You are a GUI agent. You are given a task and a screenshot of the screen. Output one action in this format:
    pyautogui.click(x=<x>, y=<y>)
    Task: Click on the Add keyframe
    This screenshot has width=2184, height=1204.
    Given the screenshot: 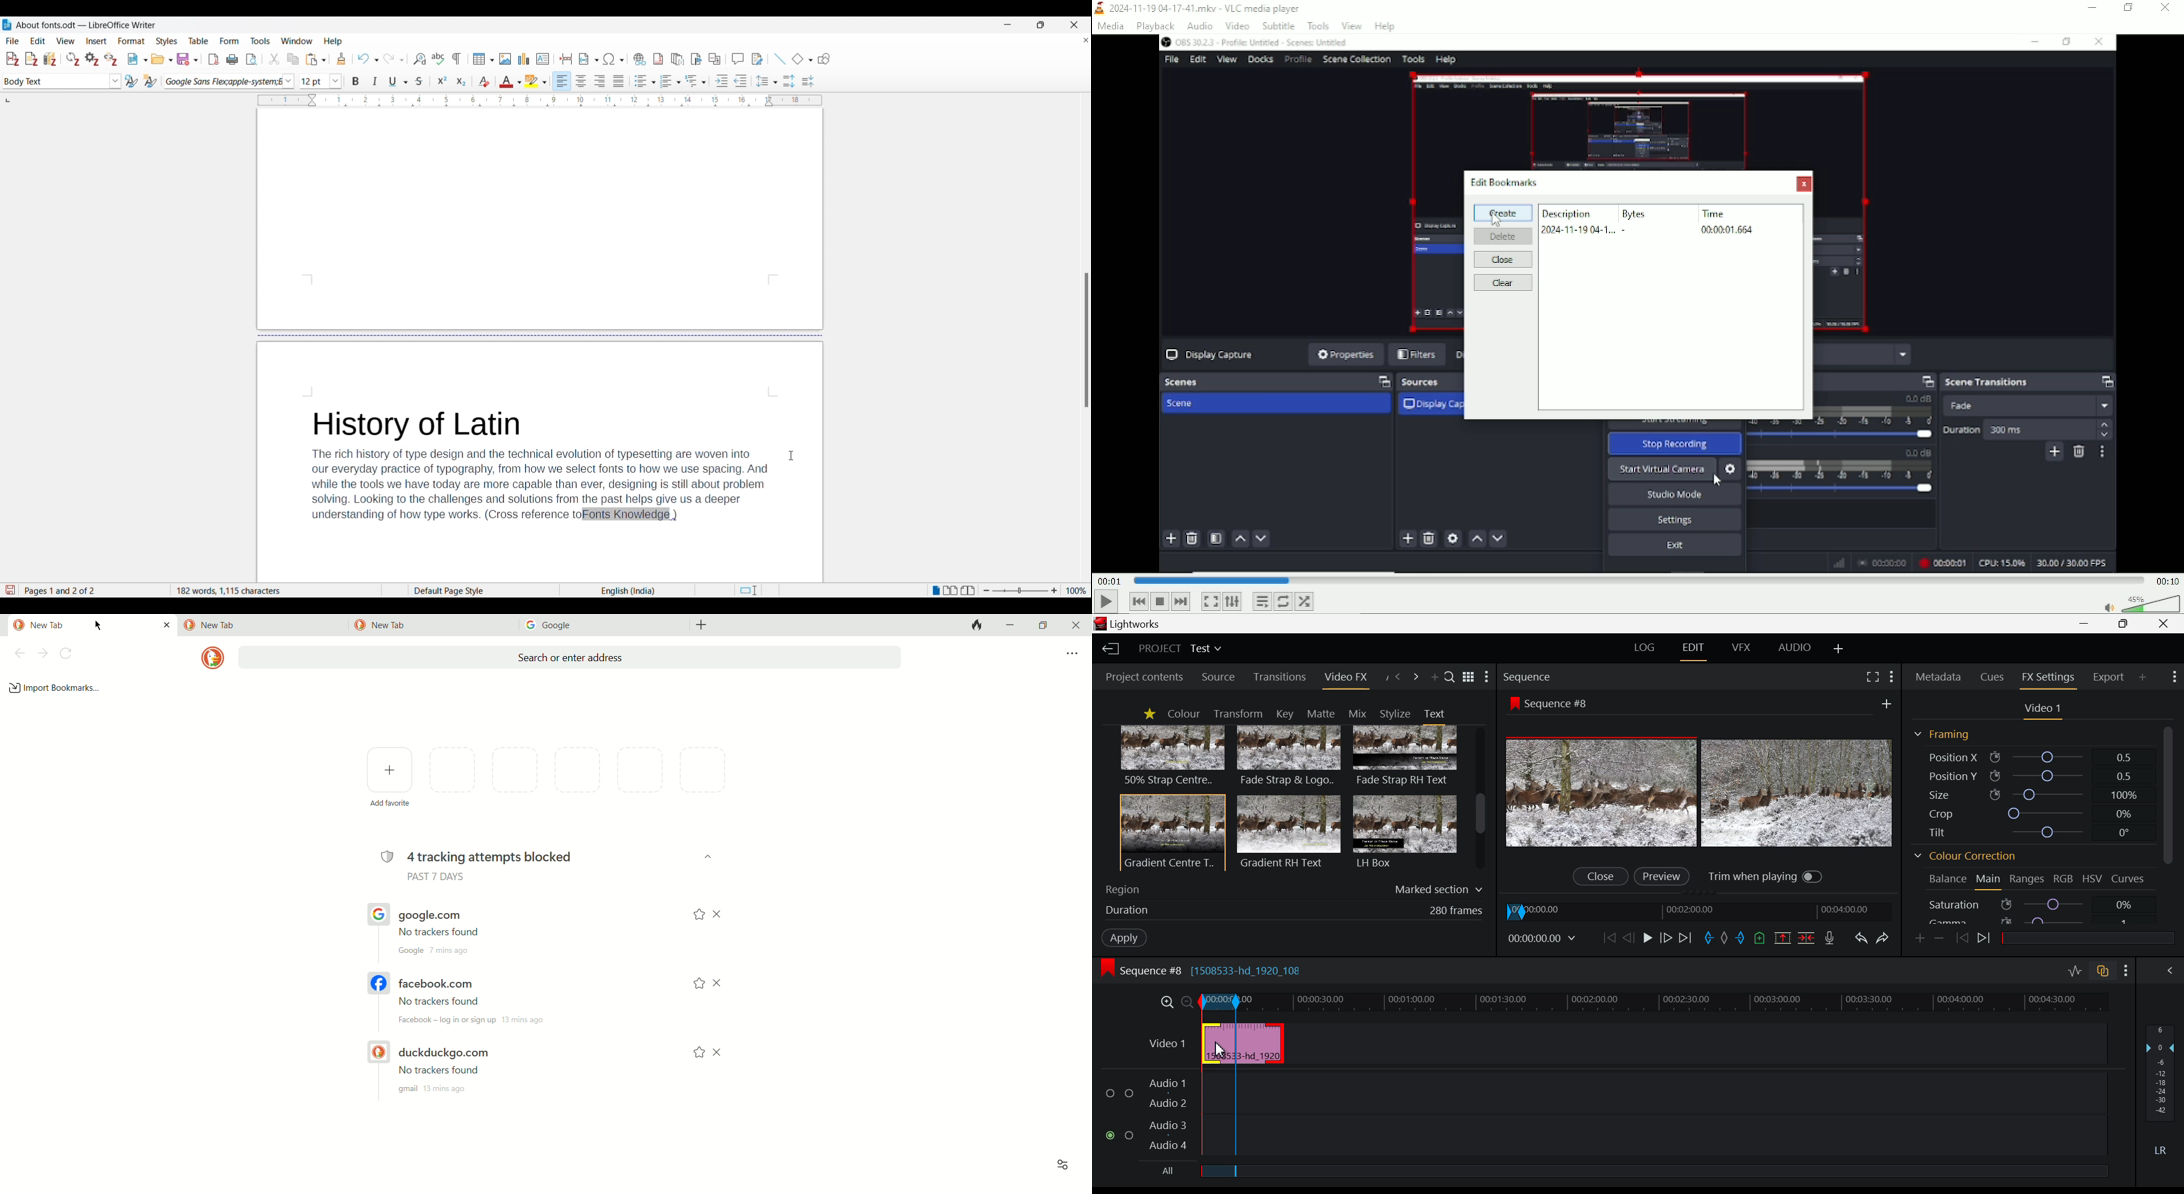 What is the action you would take?
    pyautogui.click(x=1918, y=938)
    